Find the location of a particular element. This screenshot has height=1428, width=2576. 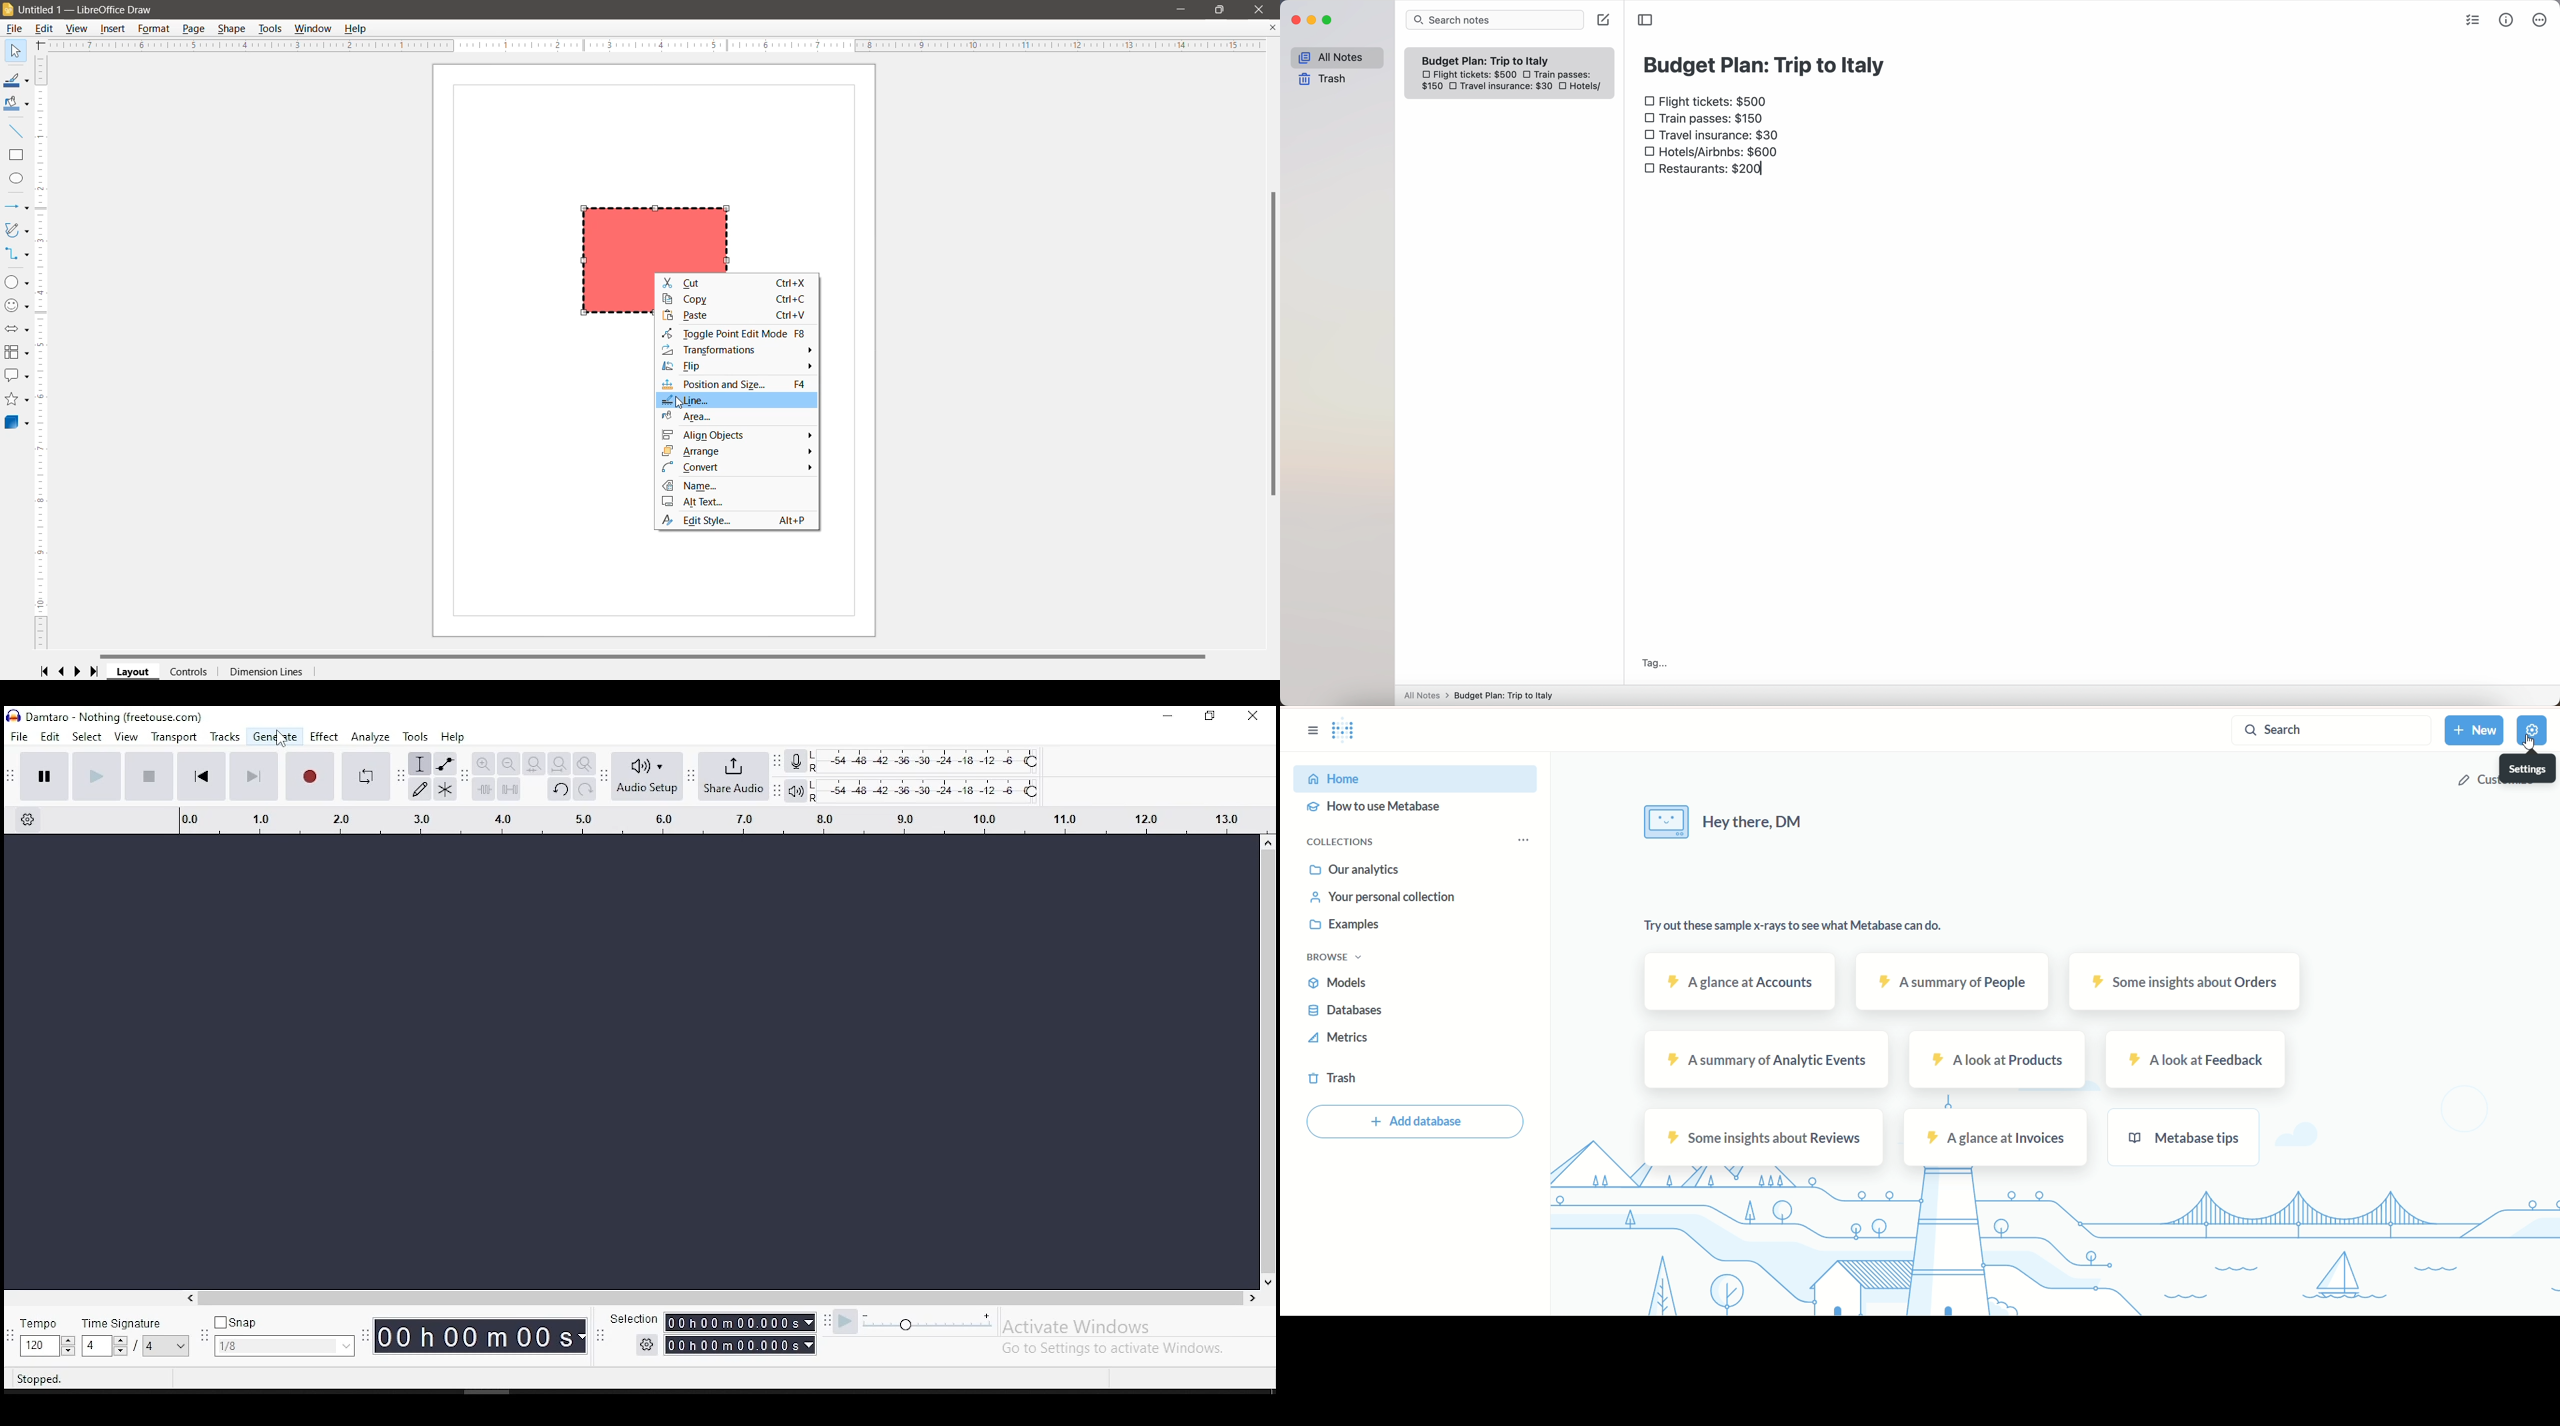

Transformations is located at coordinates (711, 351).